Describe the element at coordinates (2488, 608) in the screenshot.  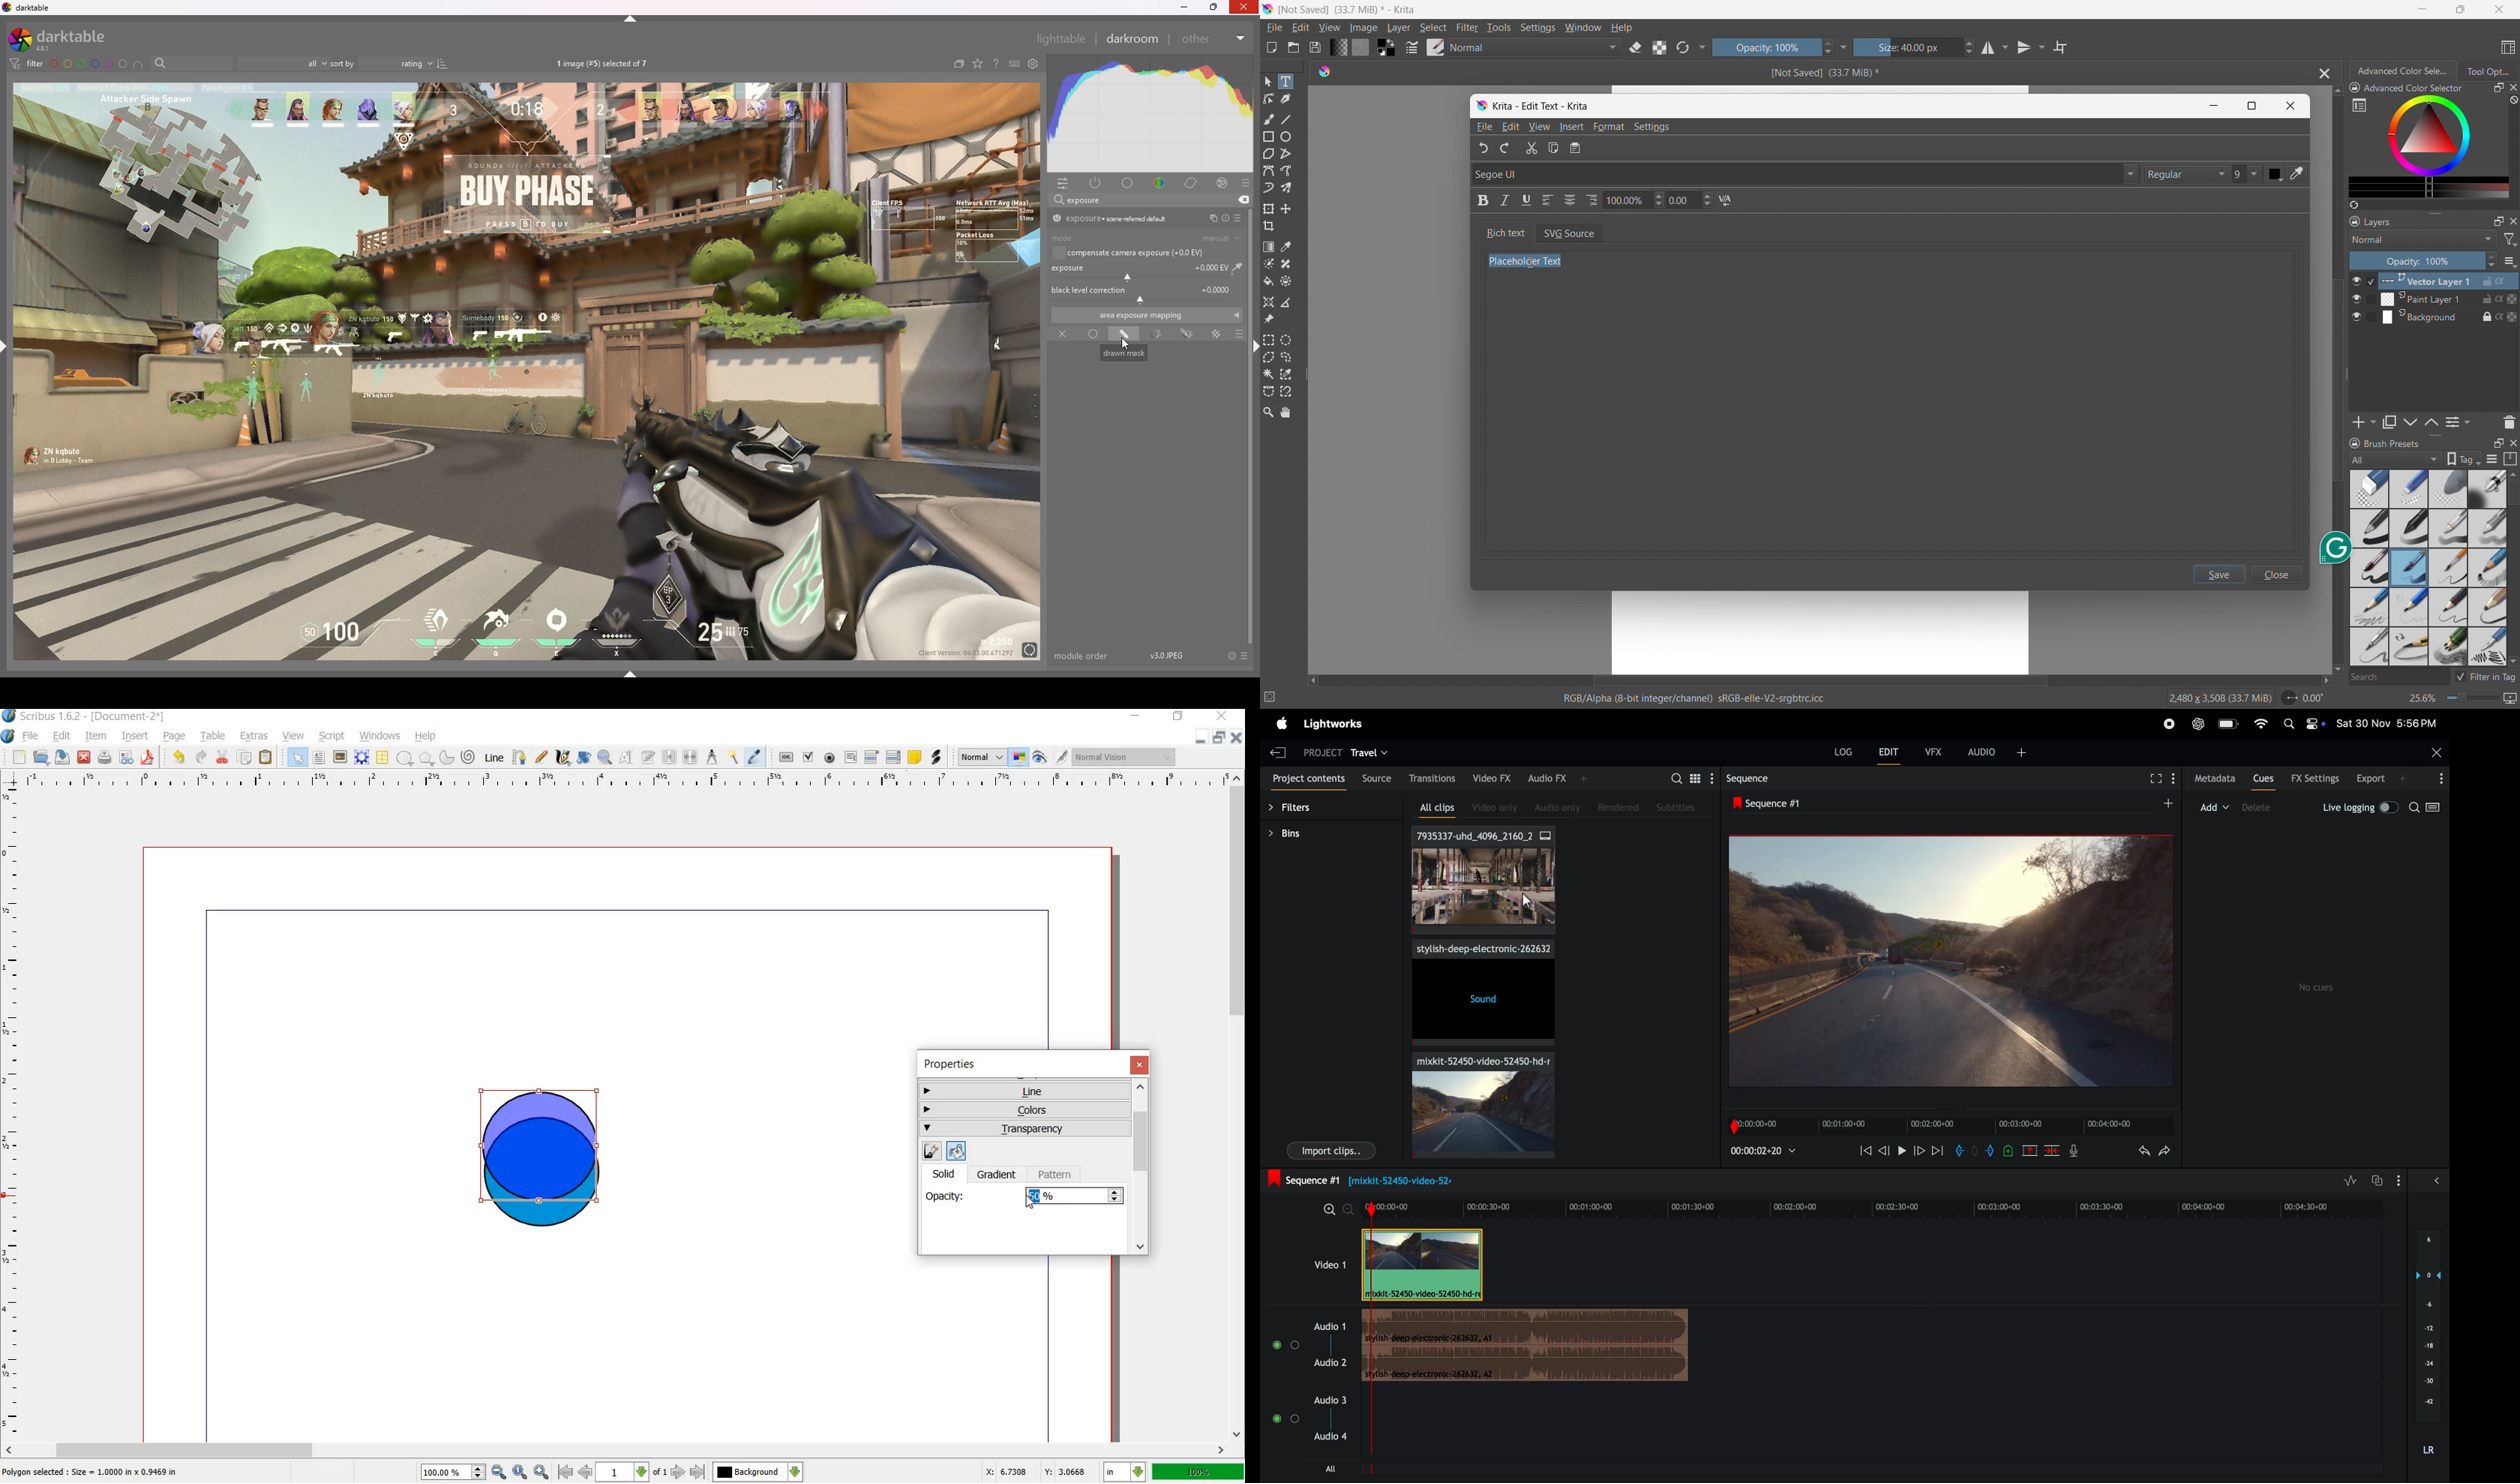
I see `bold pencil` at that location.